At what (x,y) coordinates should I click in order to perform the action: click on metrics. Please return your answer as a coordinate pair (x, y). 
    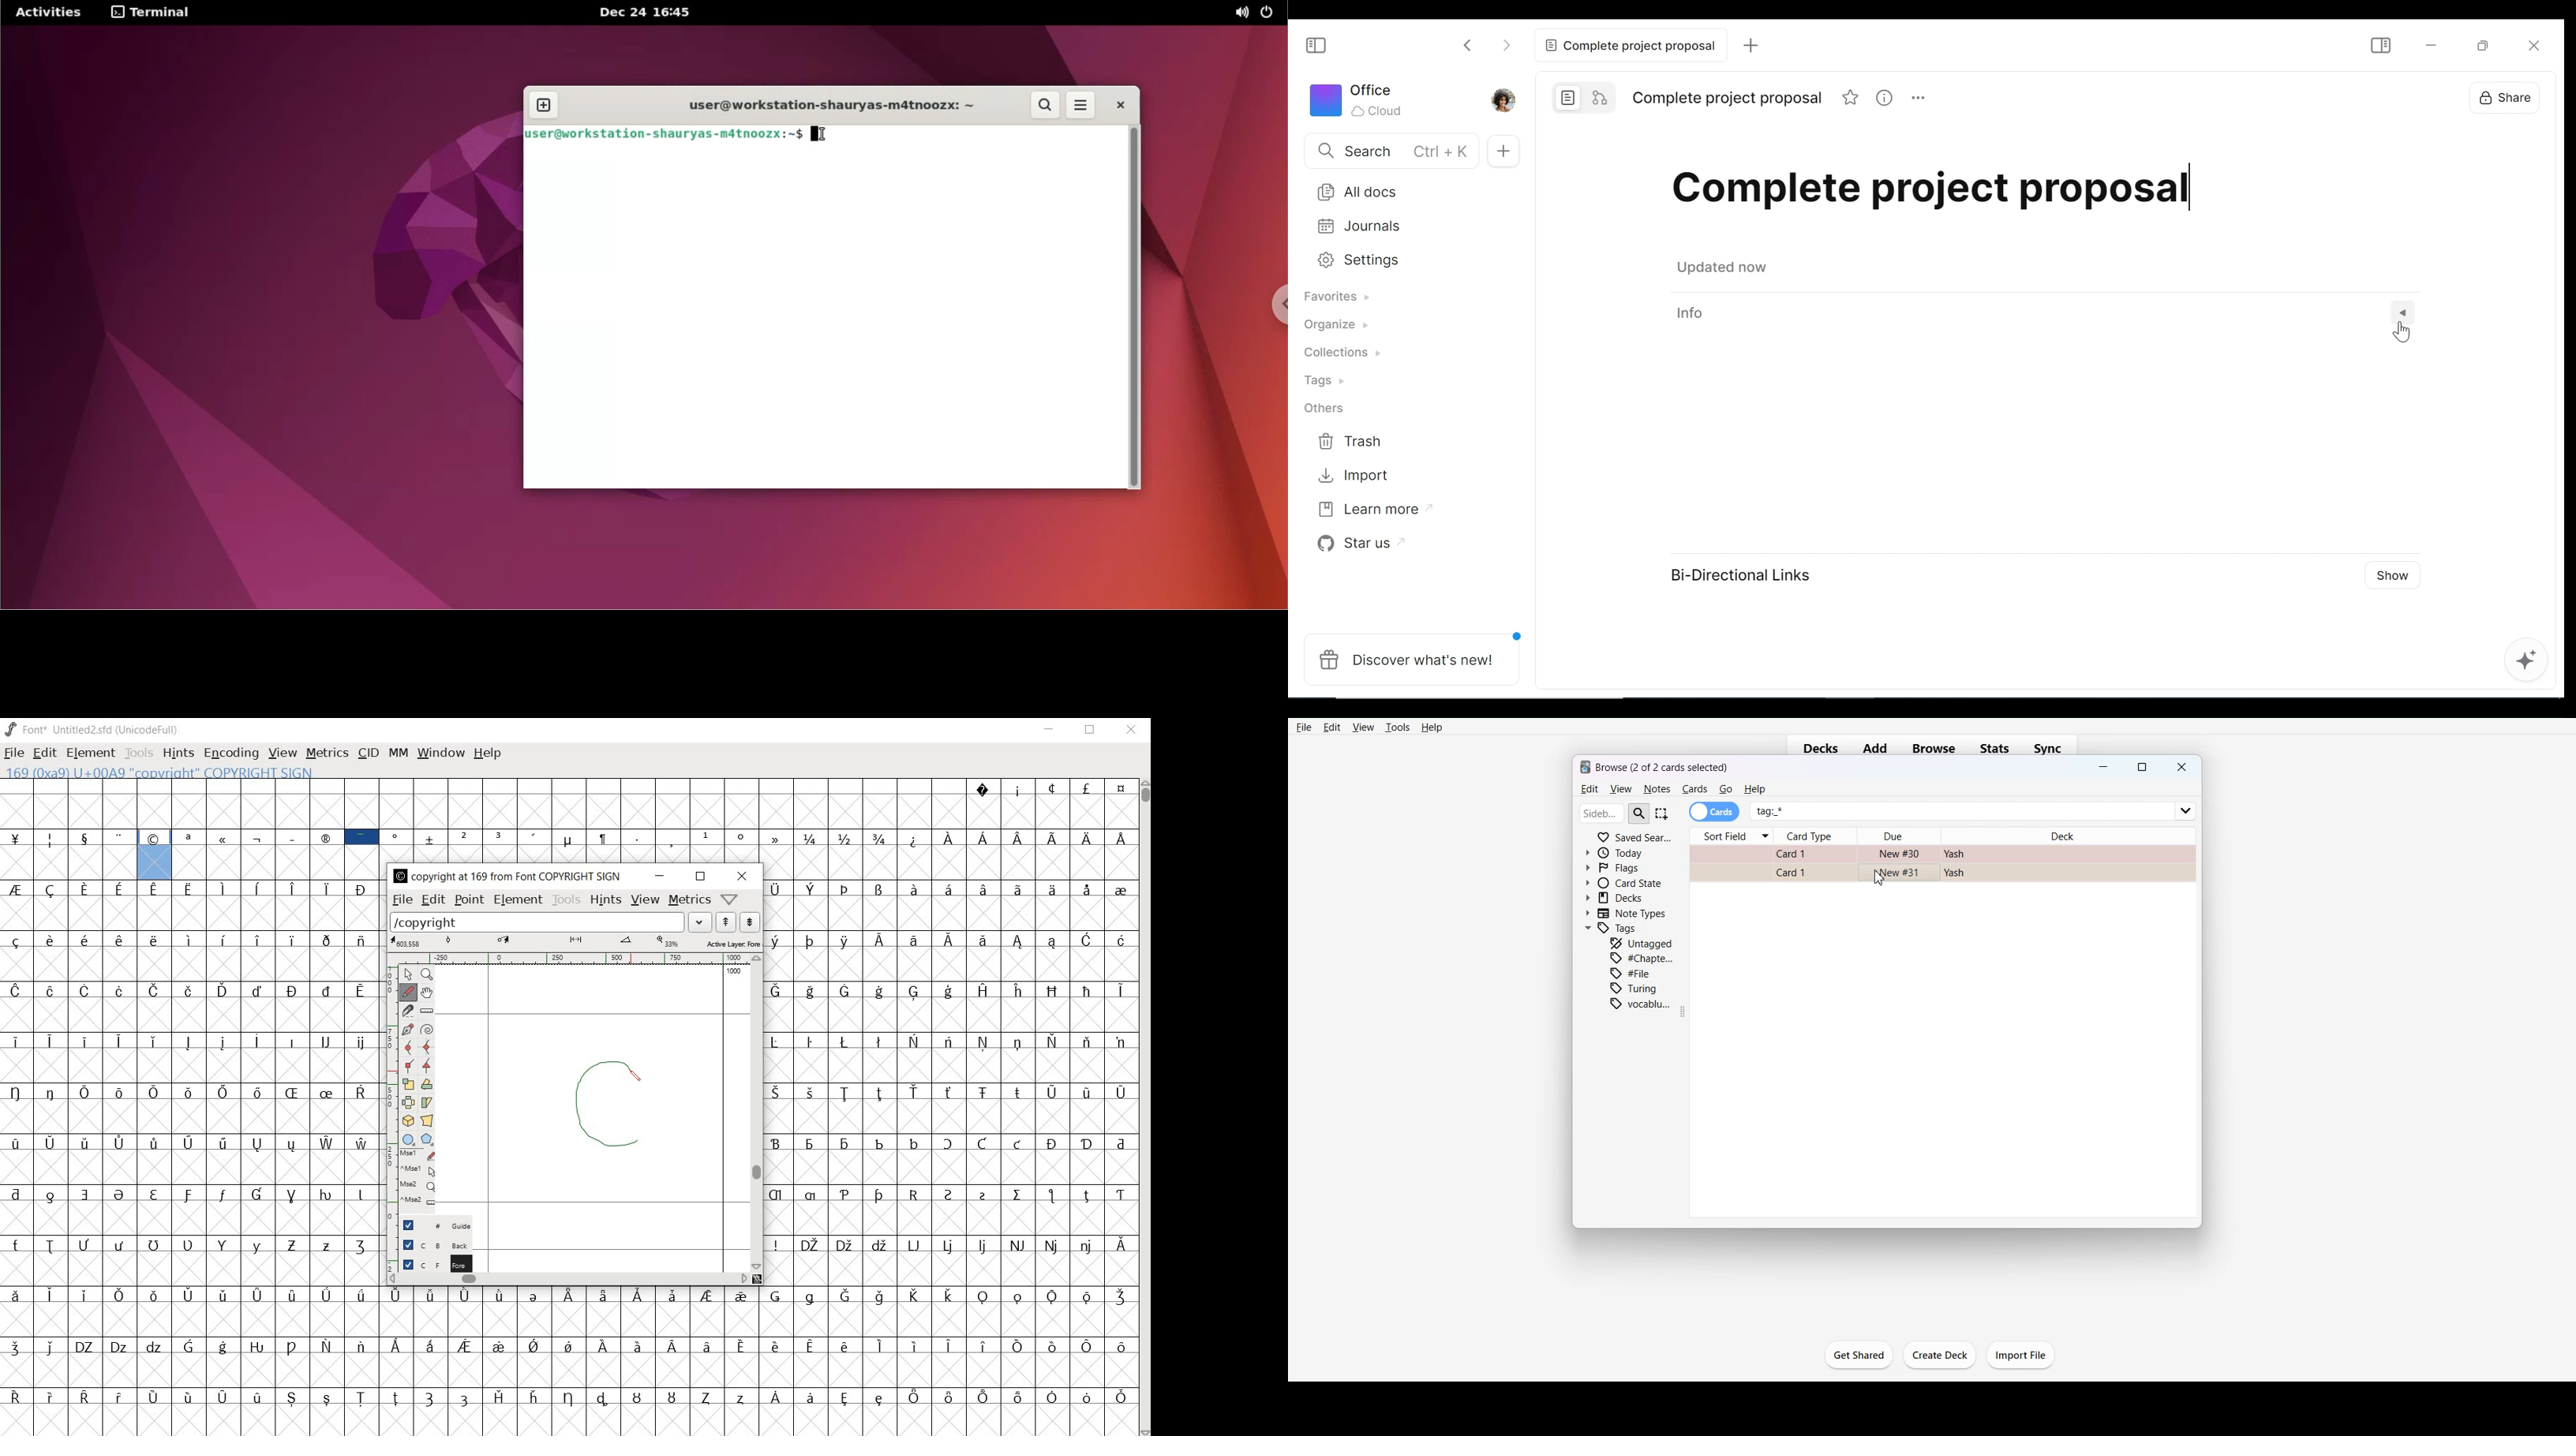
    Looking at the image, I should click on (327, 753).